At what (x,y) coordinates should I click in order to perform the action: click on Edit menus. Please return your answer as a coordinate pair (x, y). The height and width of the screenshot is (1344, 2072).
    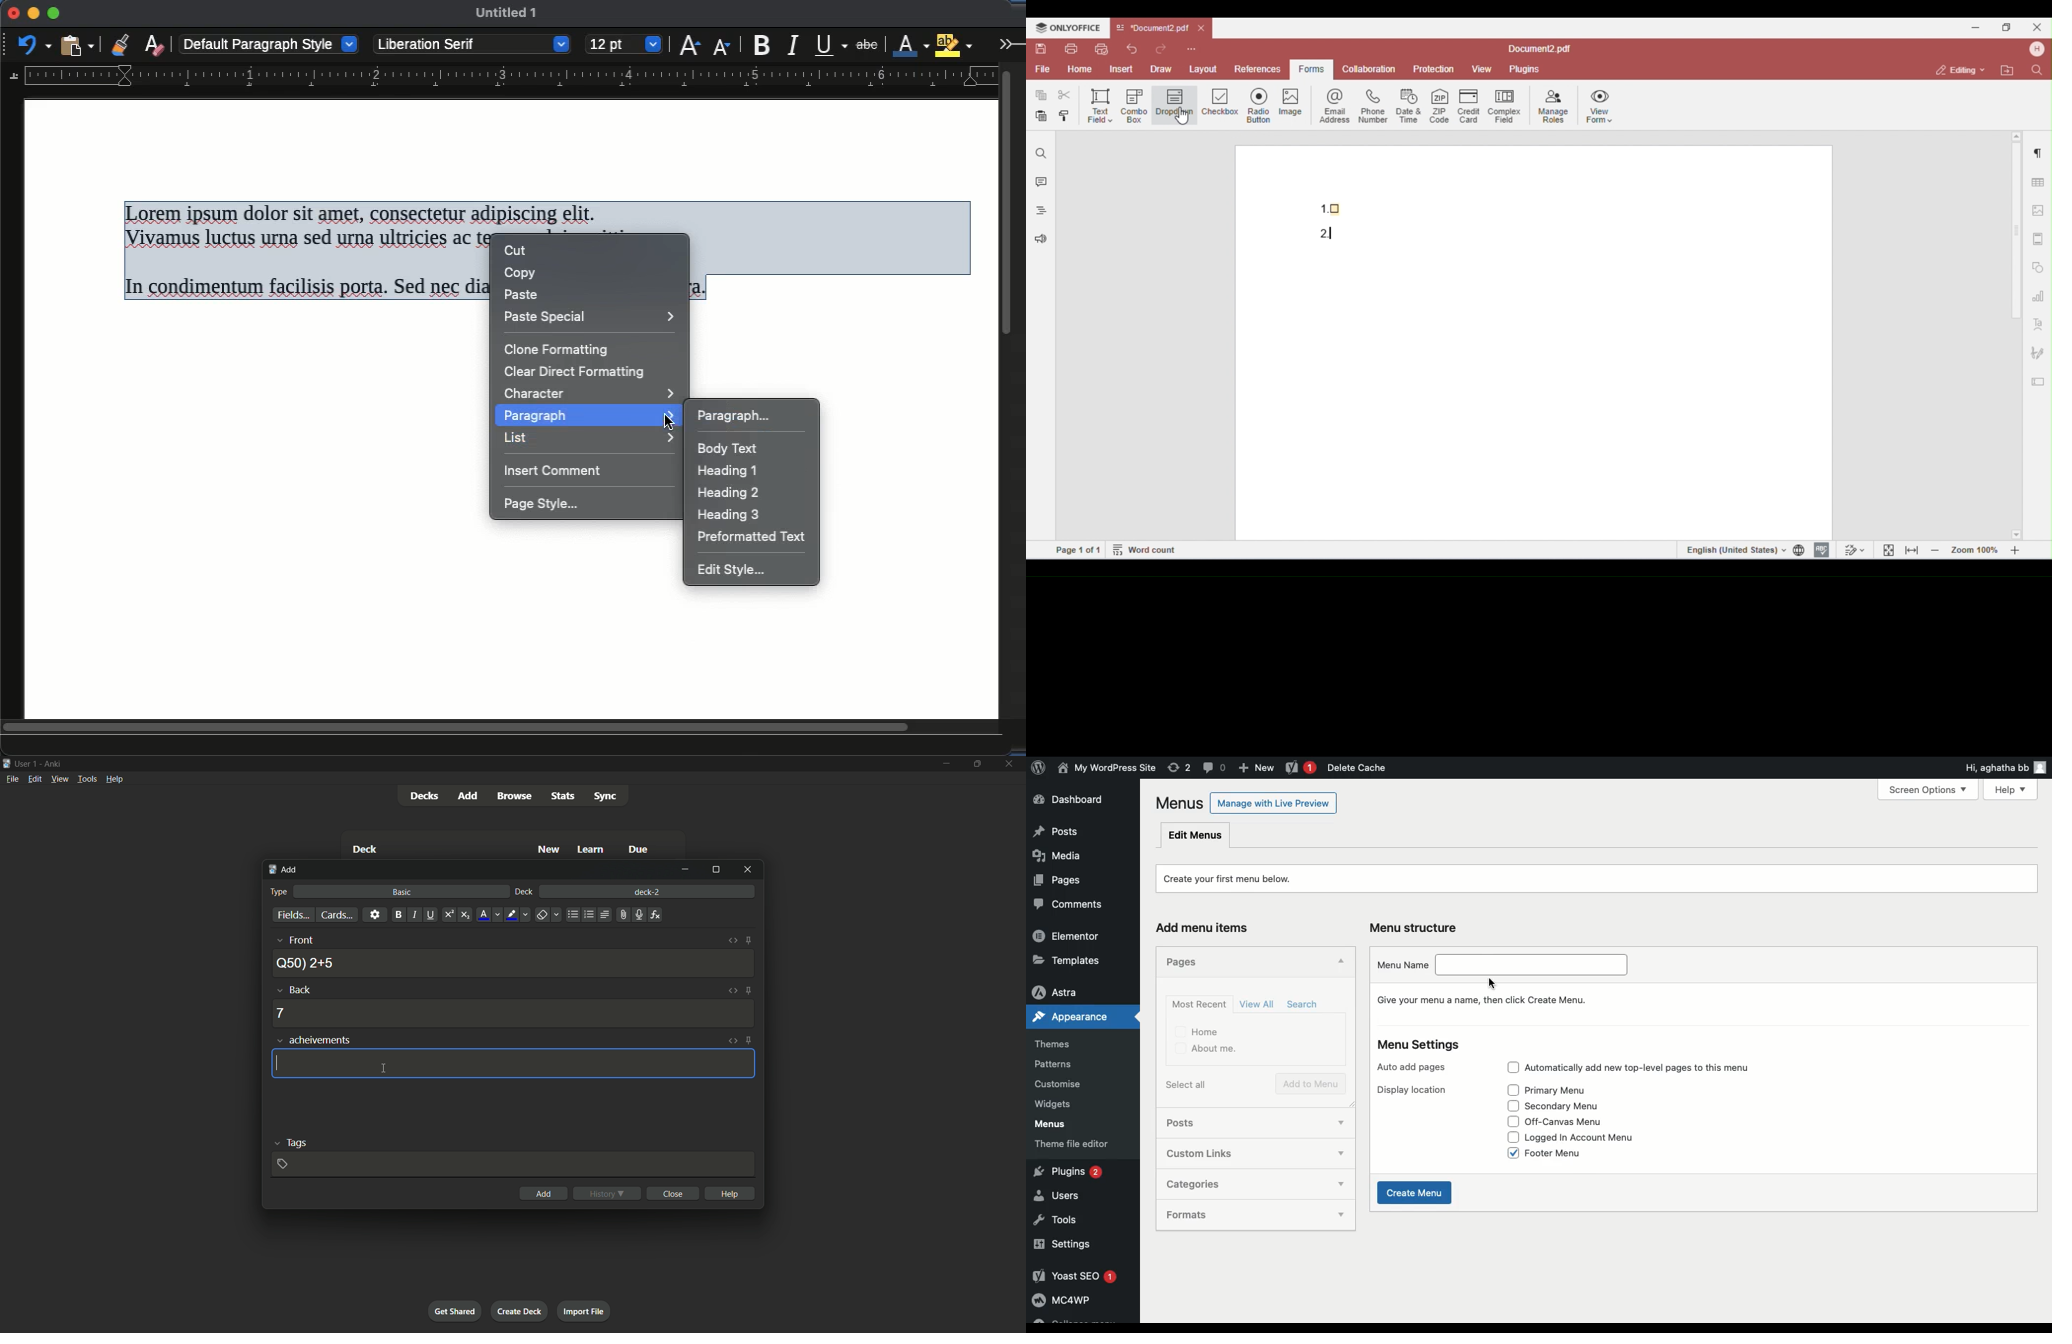
    Looking at the image, I should click on (1196, 836).